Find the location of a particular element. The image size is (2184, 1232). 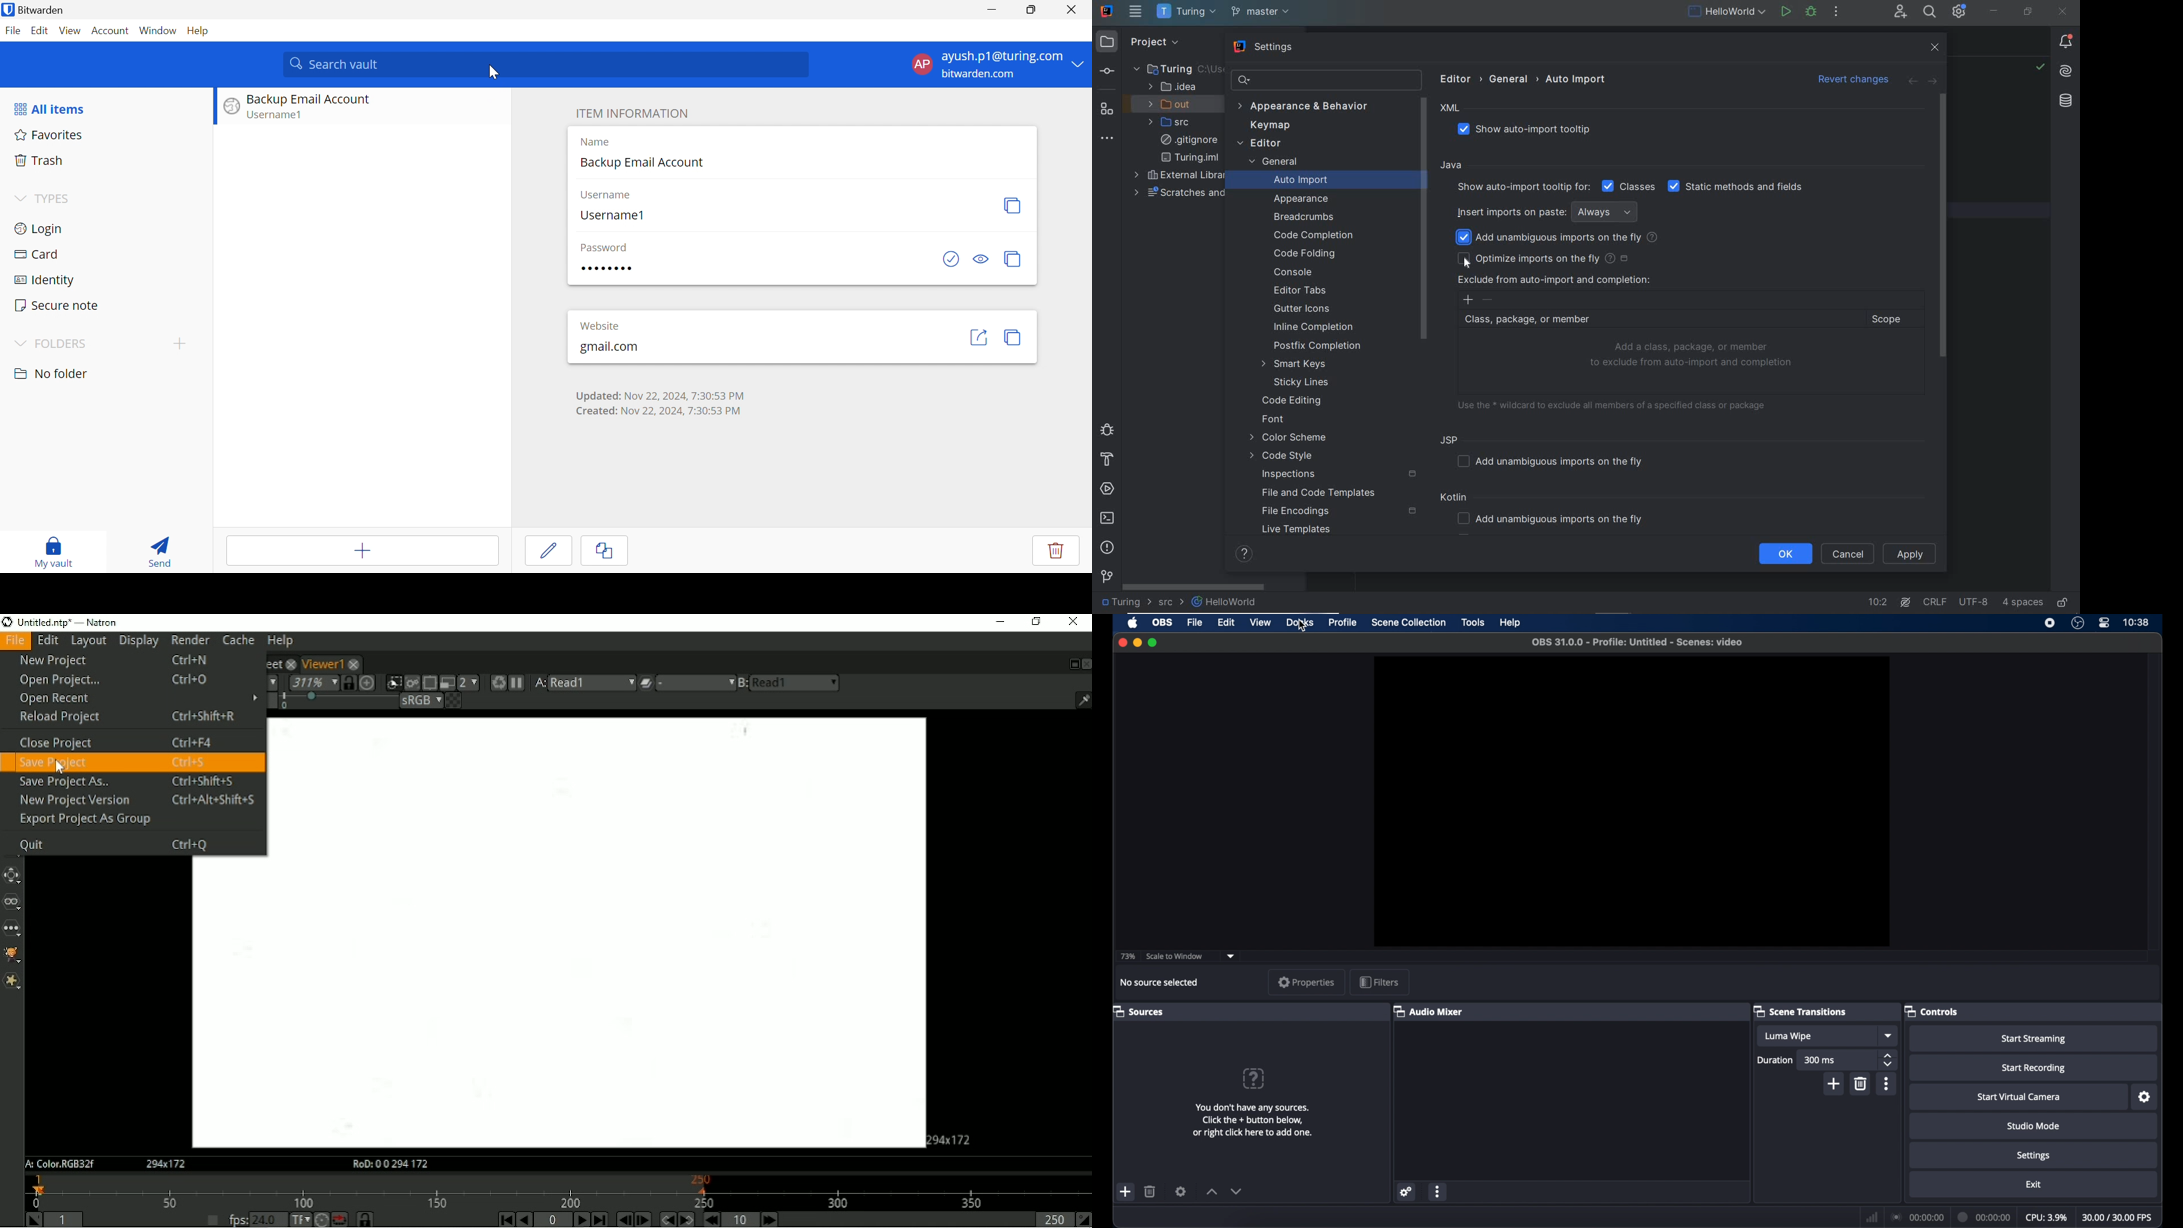

delete is located at coordinates (1151, 1191).